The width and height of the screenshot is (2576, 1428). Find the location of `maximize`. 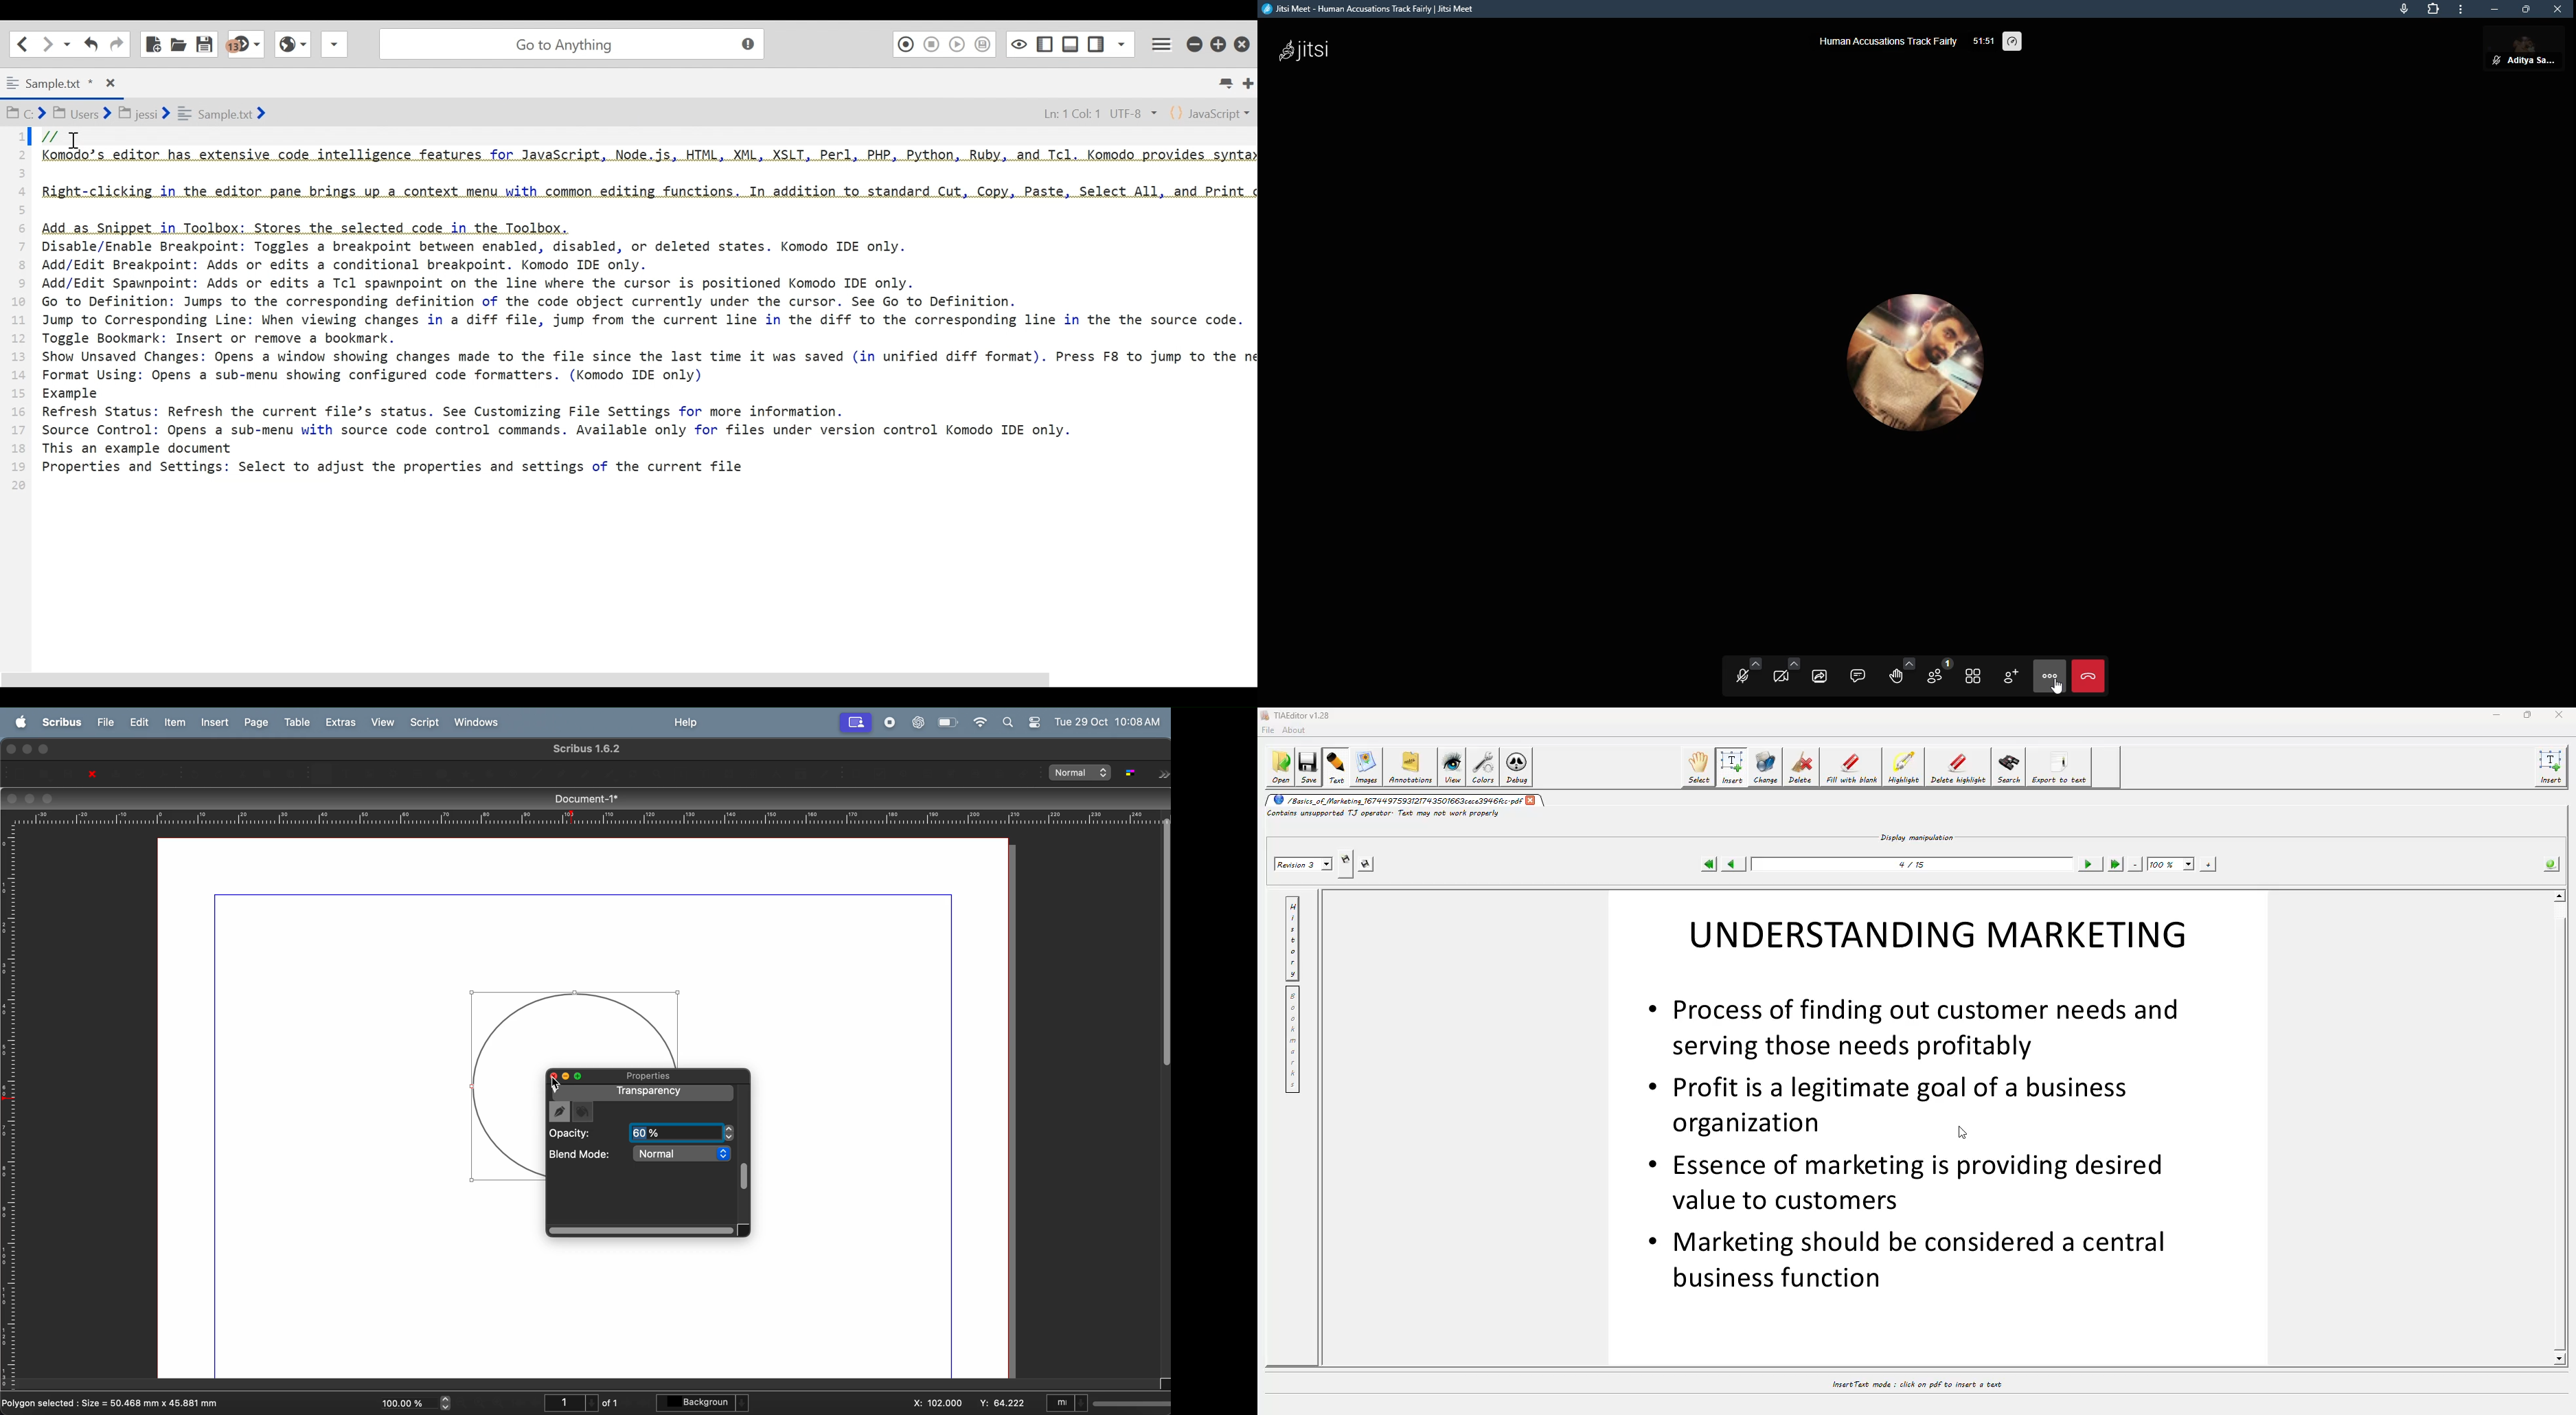

maximize is located at coordinates (580, 1077).